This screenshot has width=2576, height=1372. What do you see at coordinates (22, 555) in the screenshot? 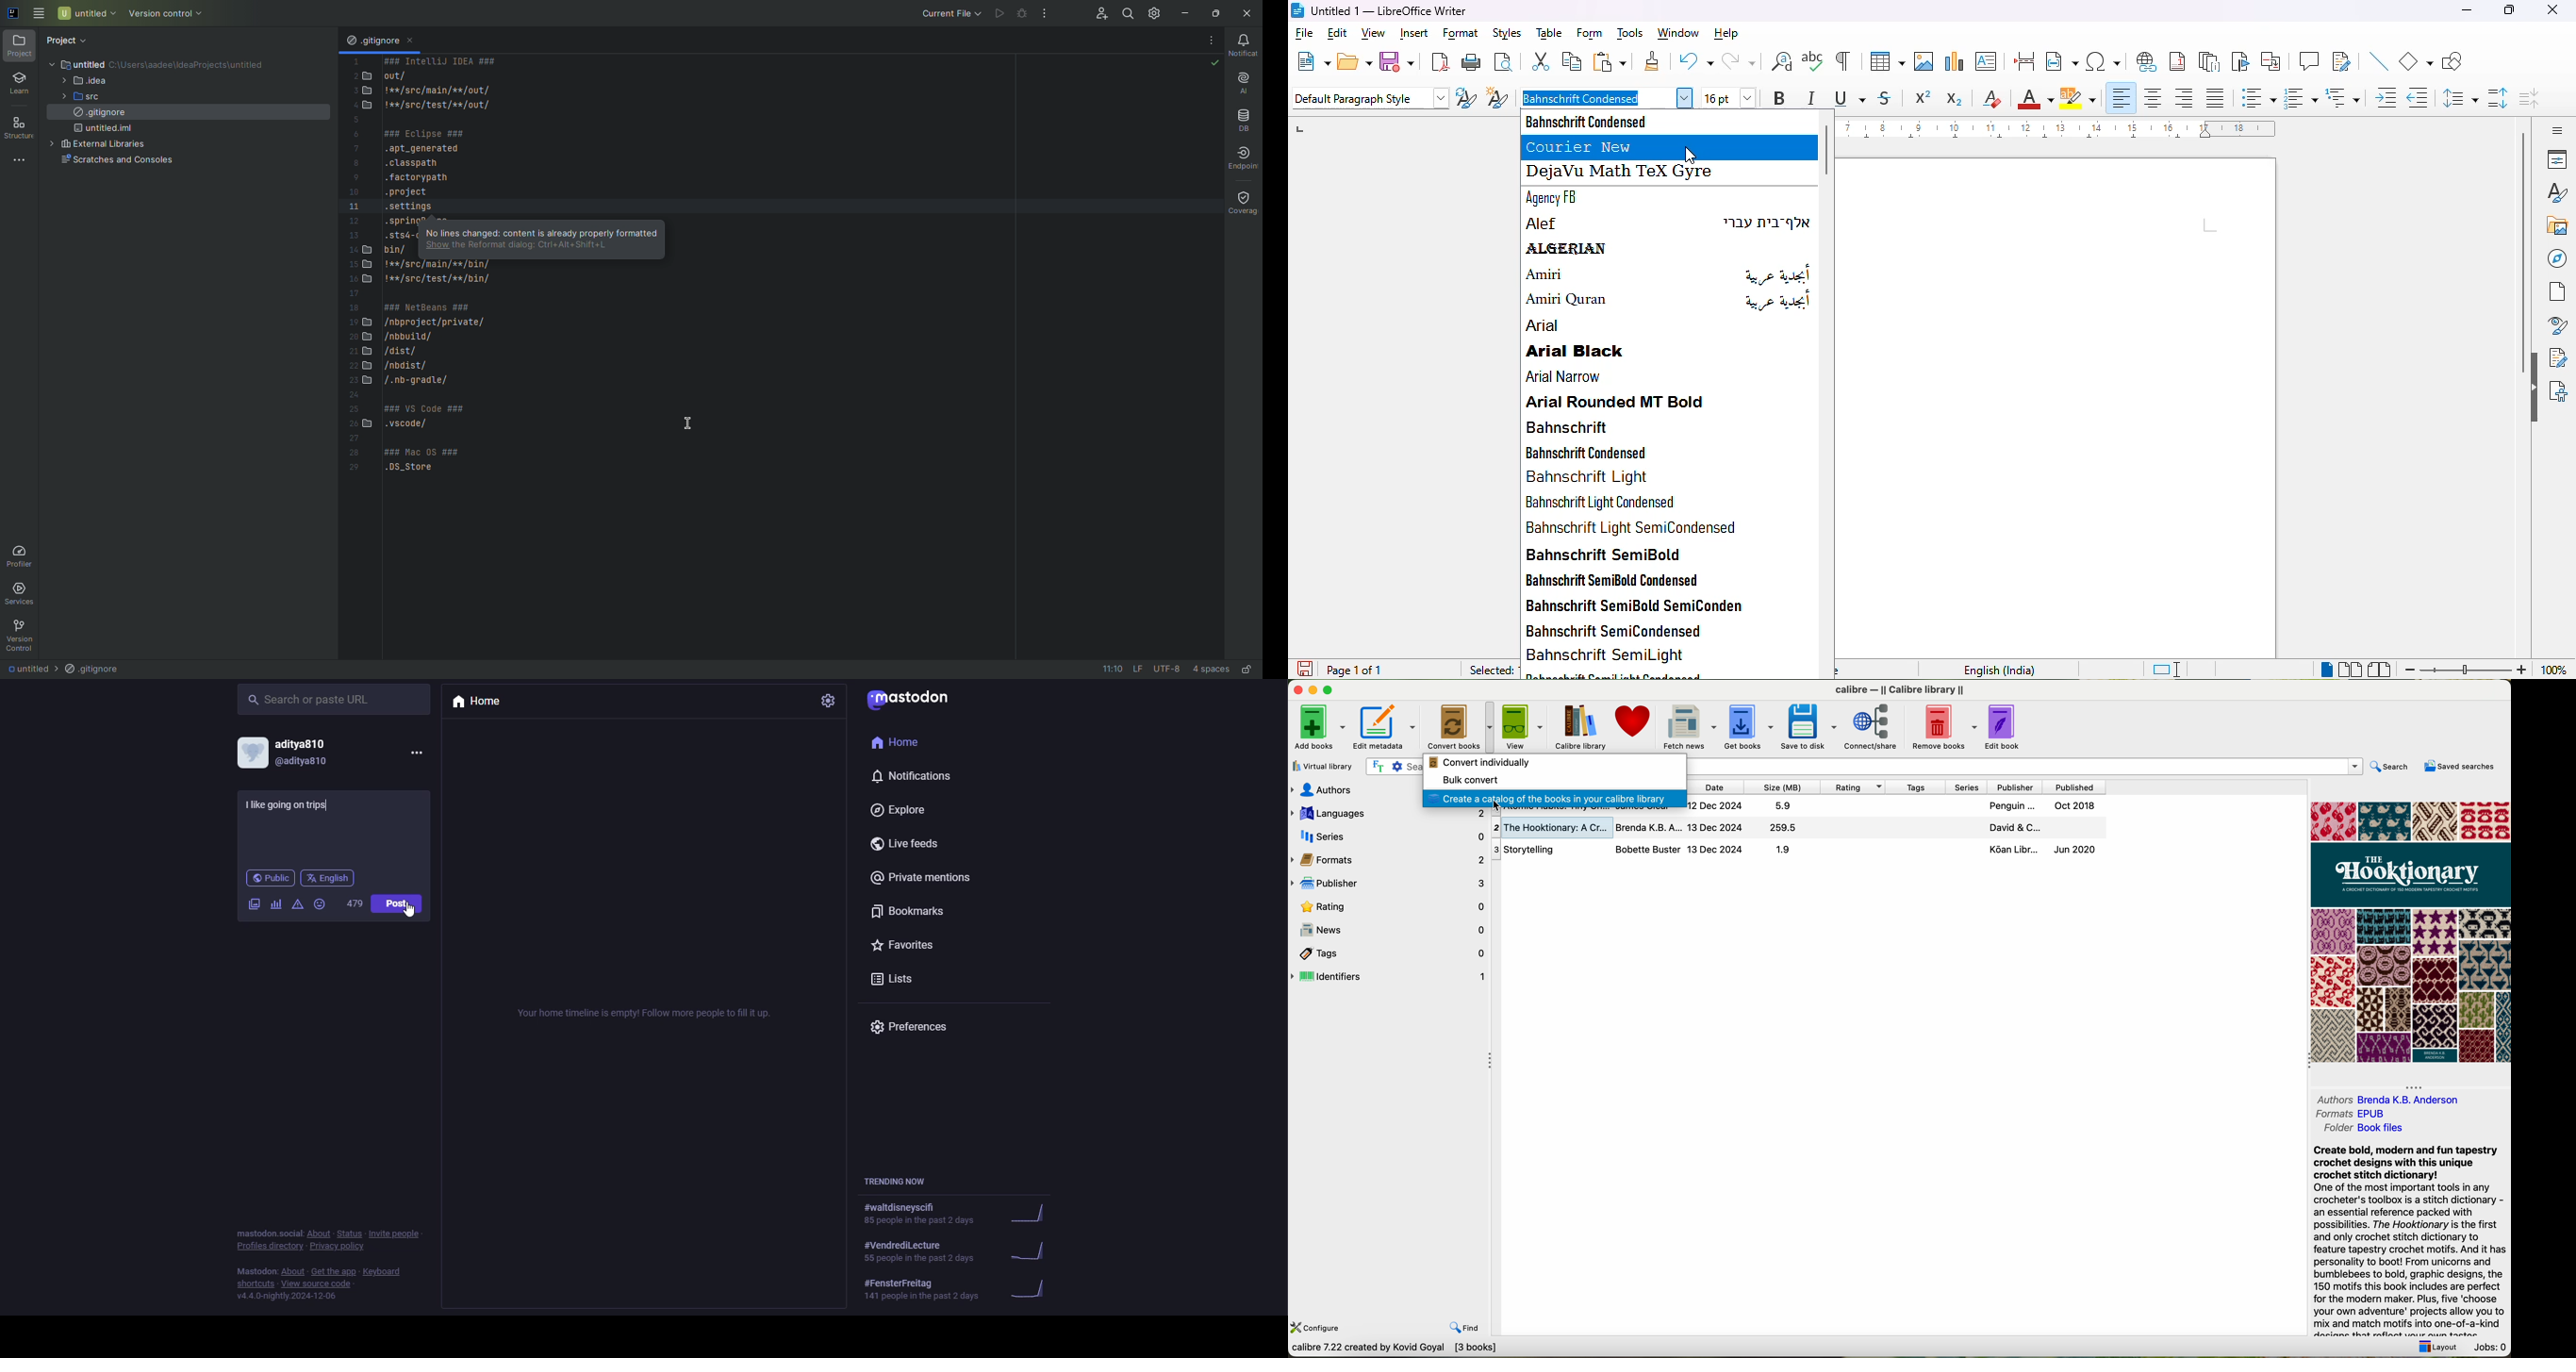
I see `Profiler` at bounding box center [22, 555].